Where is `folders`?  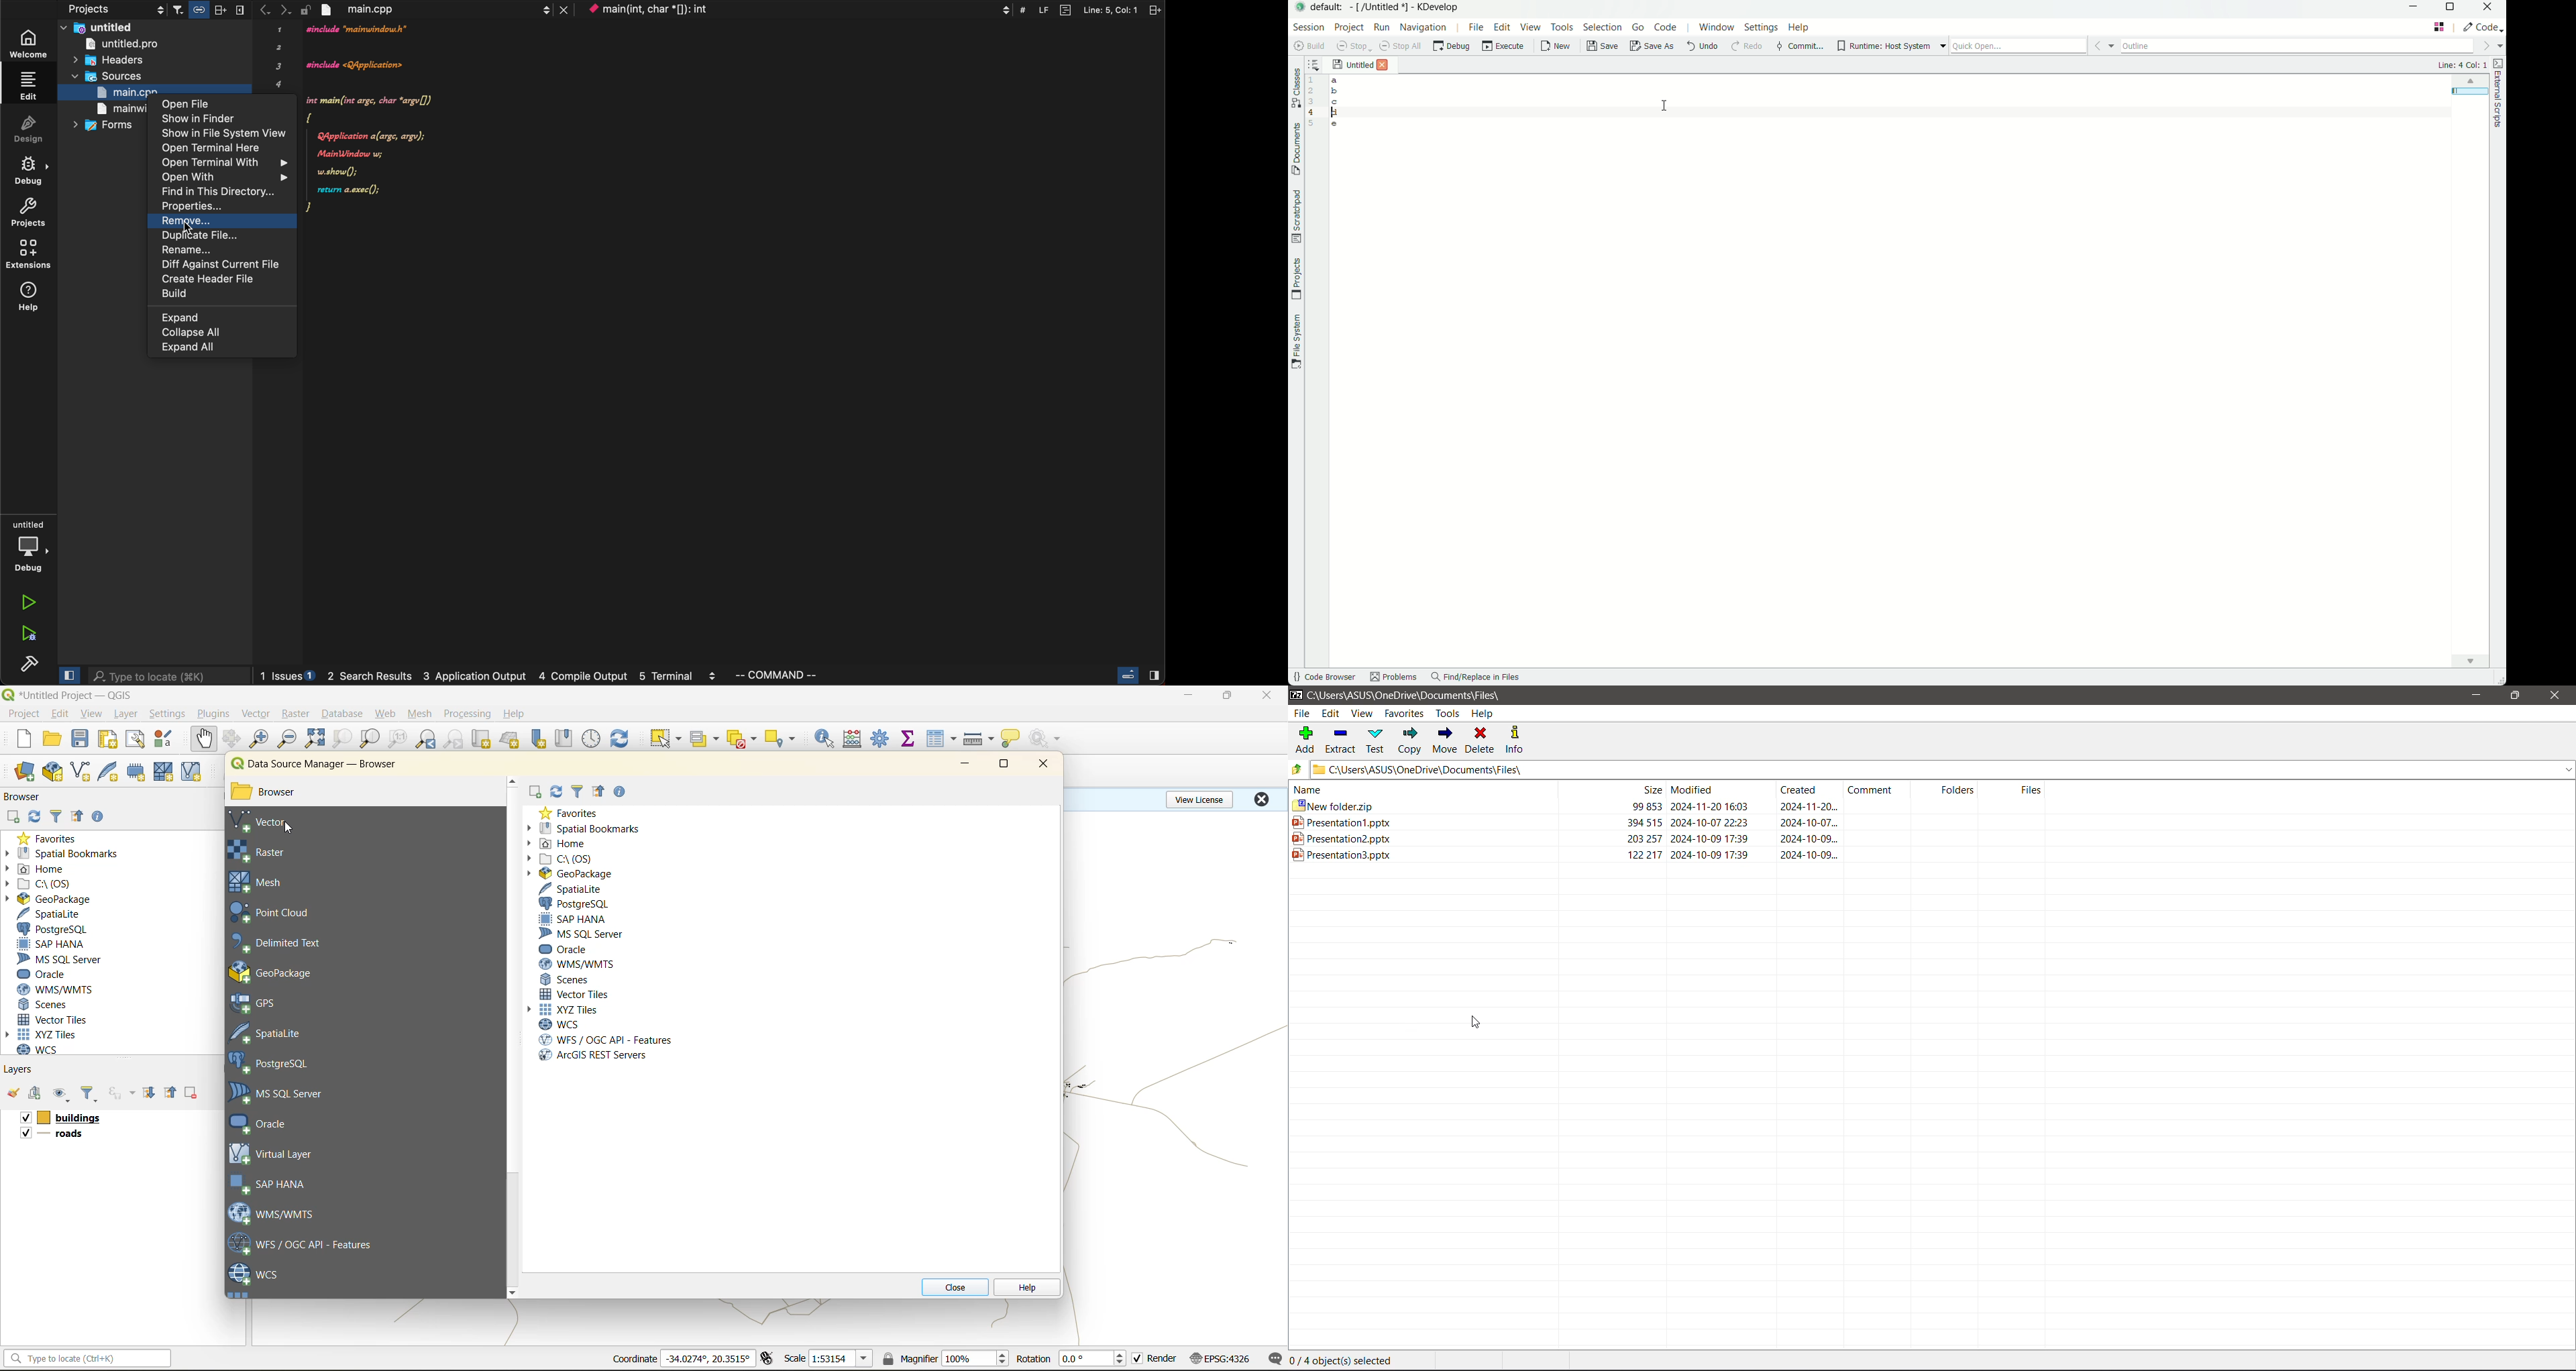 folders is located at coordinates (1945, 789).